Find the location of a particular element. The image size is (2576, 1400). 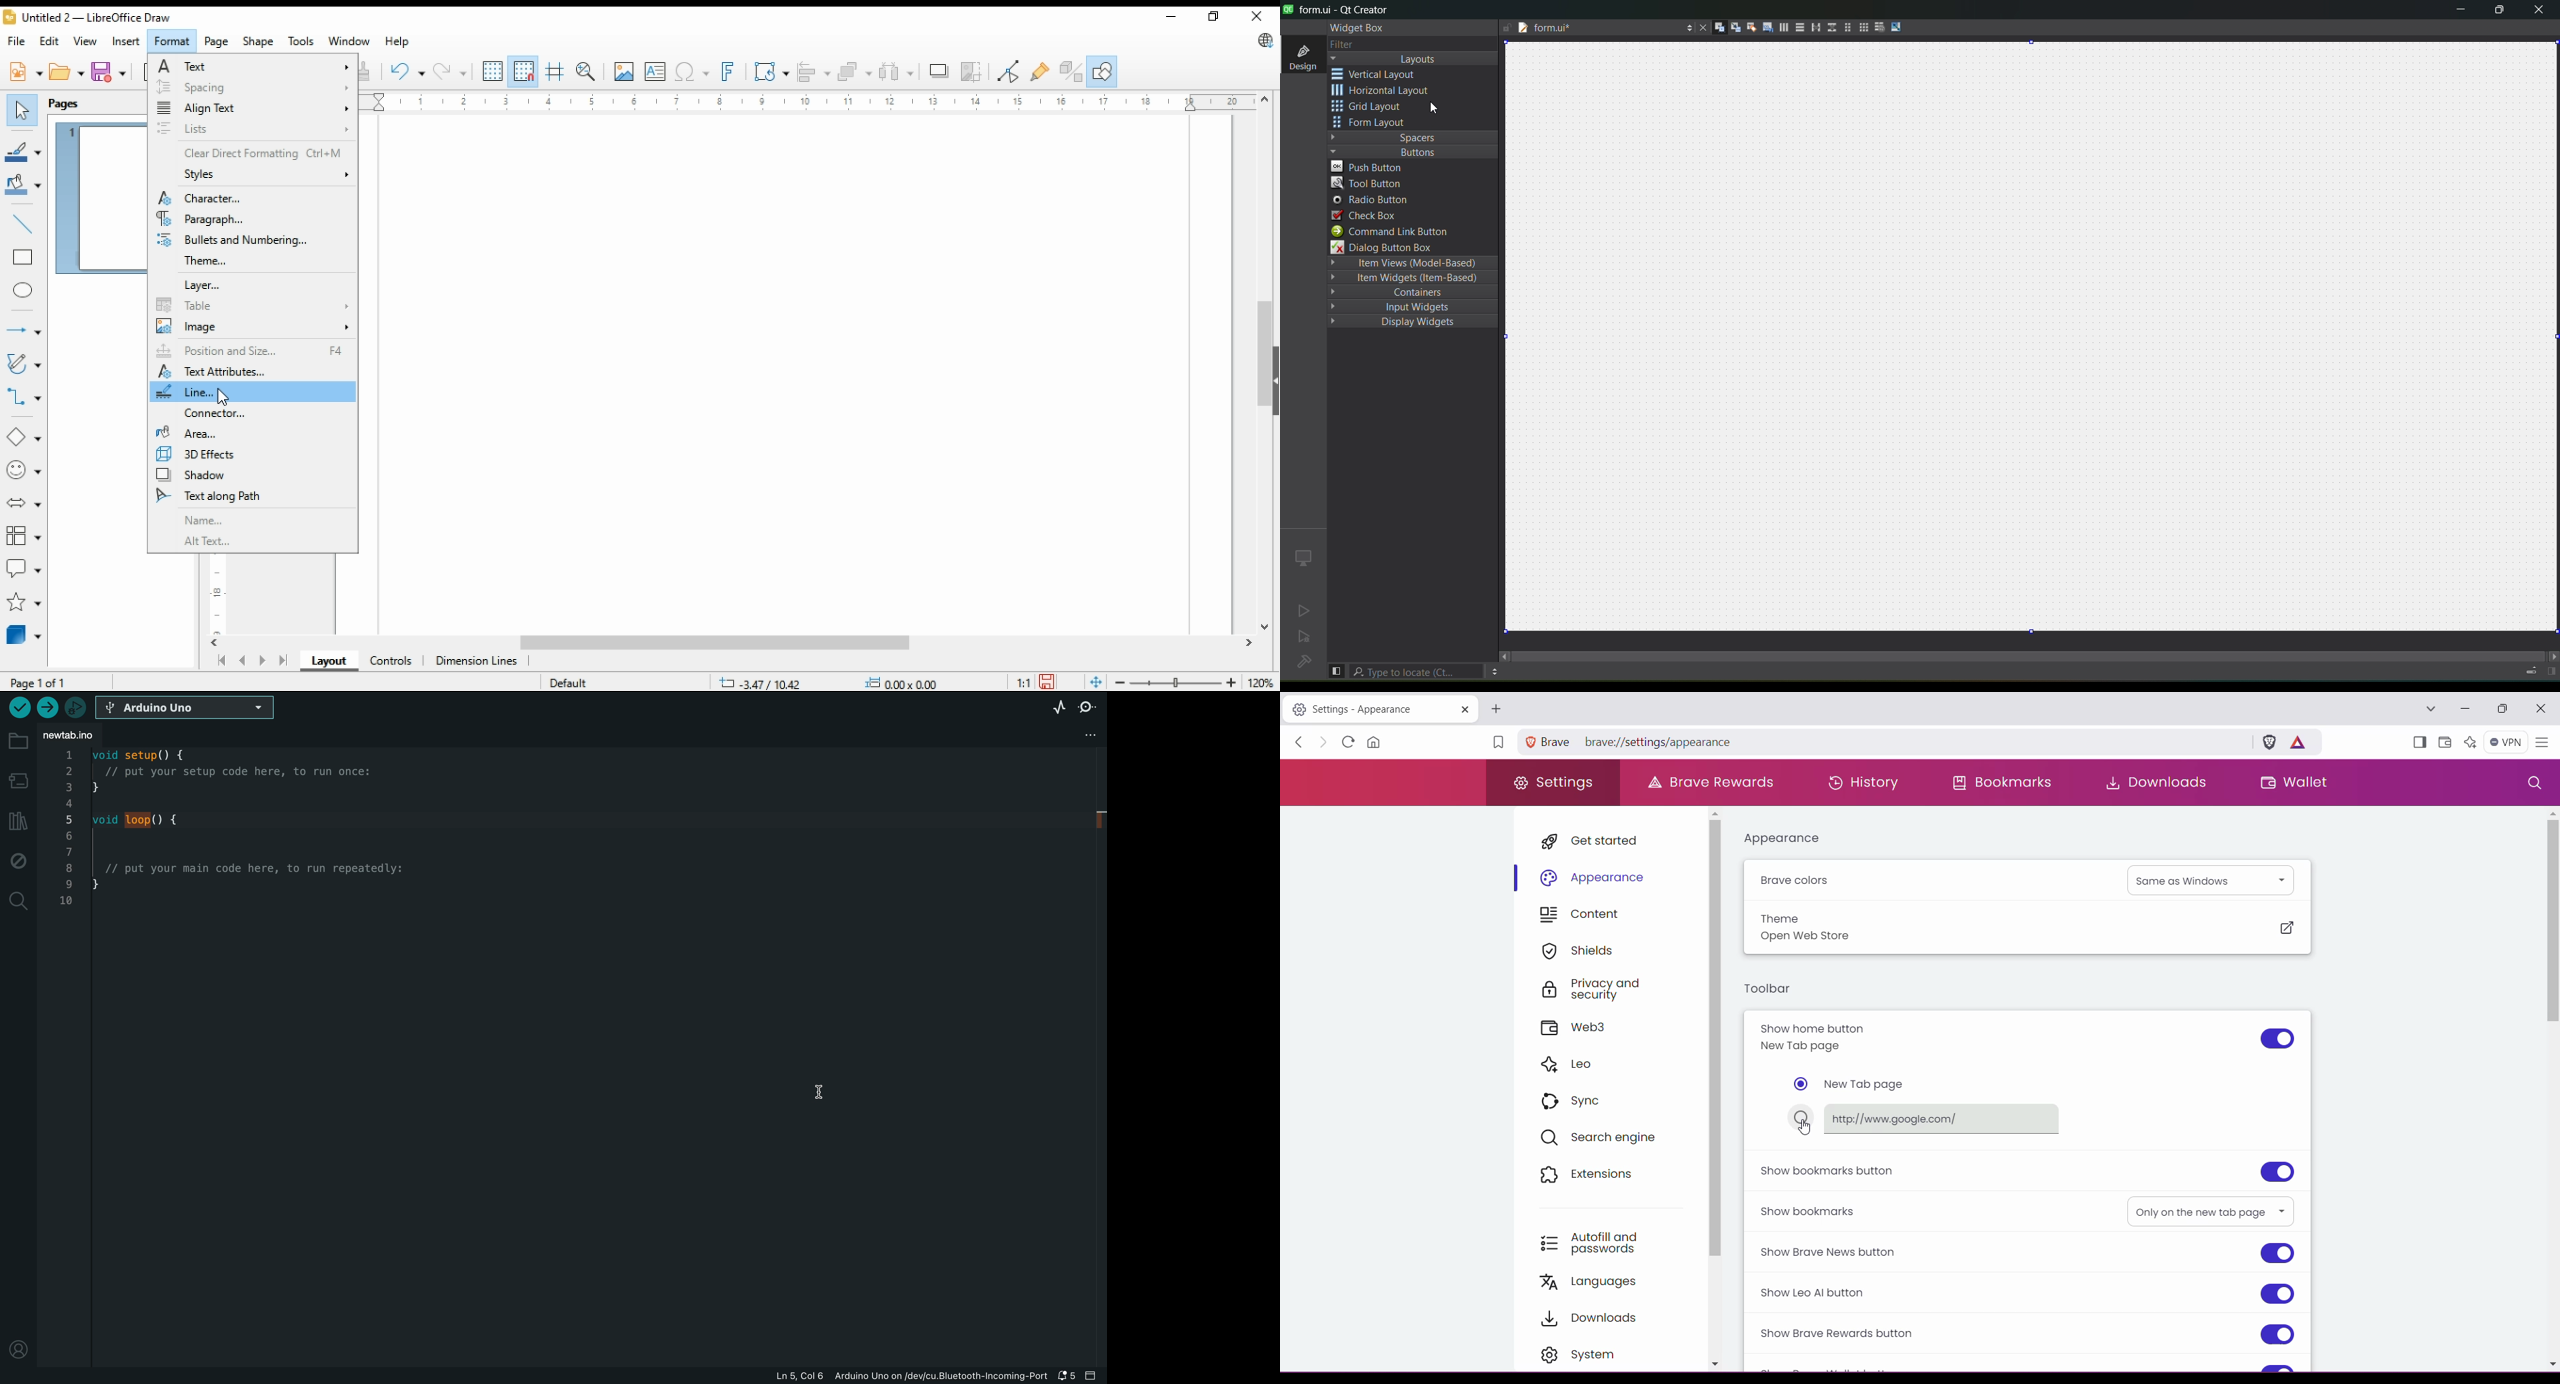

area is located at coordinates (188, 433).